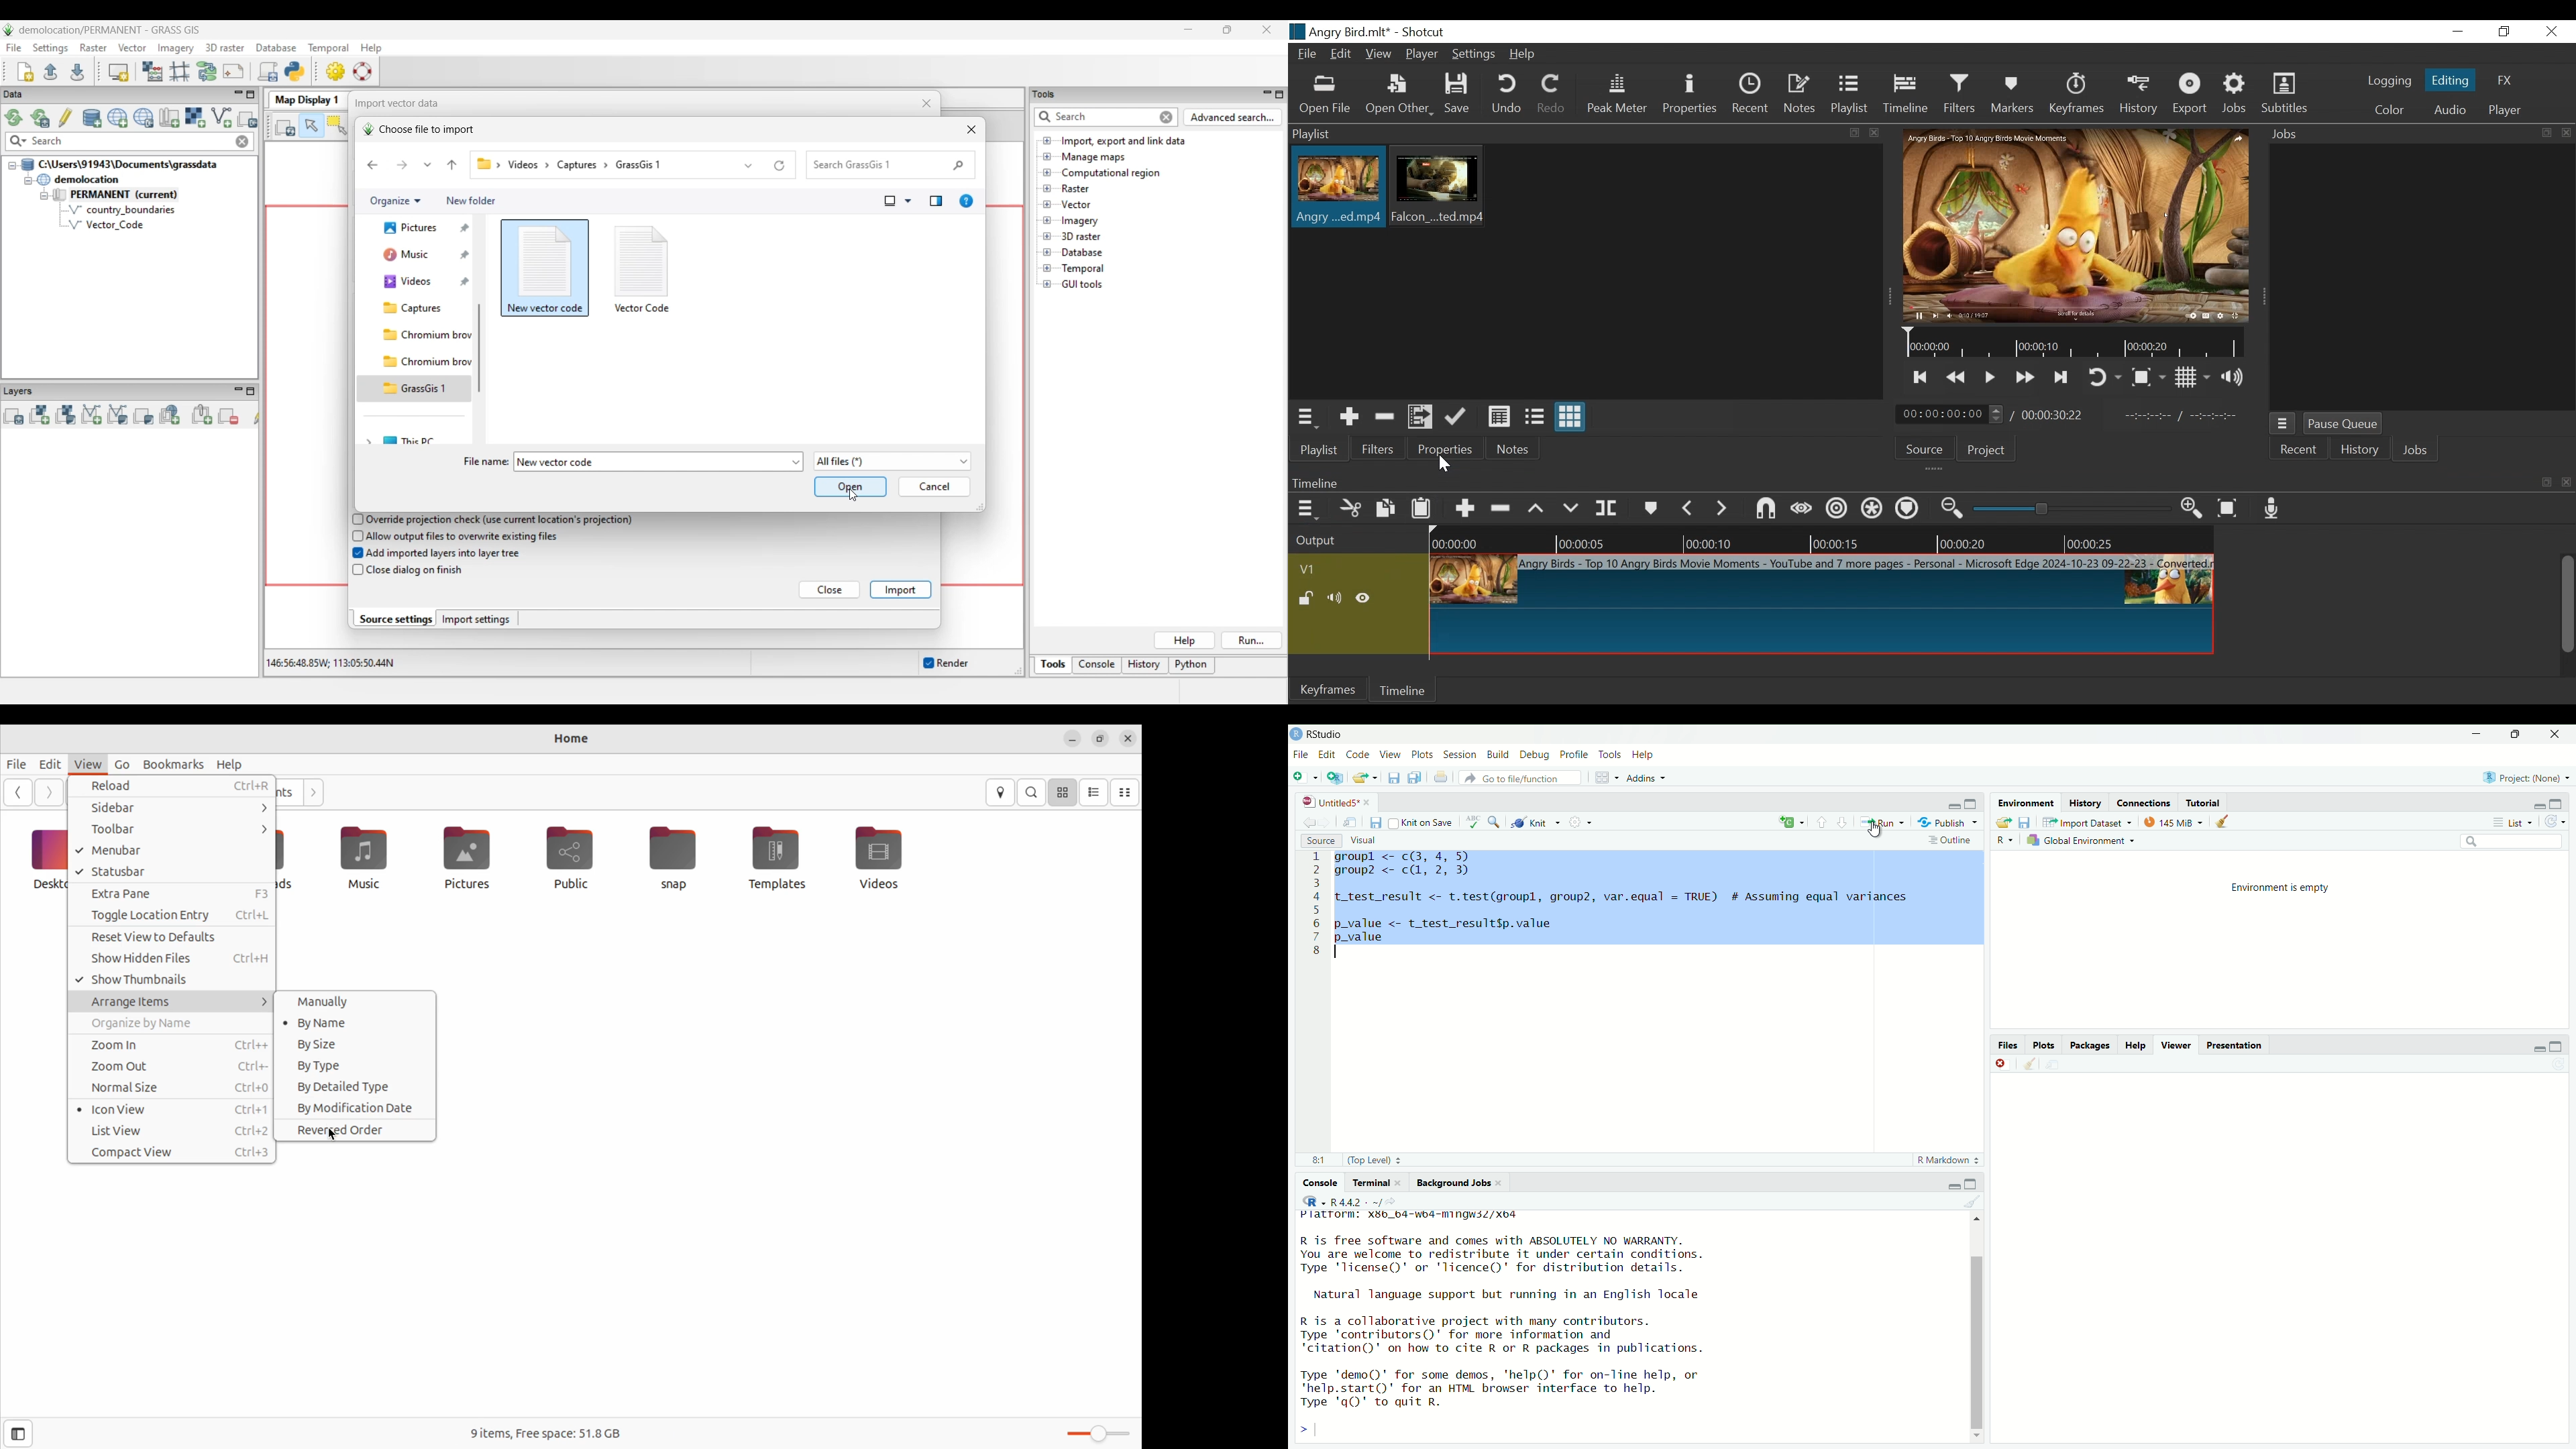  What do you see at coordinates (1307, 597) in the screenshot?
I see `(un)lock track` at bounding box center [1307, 597].